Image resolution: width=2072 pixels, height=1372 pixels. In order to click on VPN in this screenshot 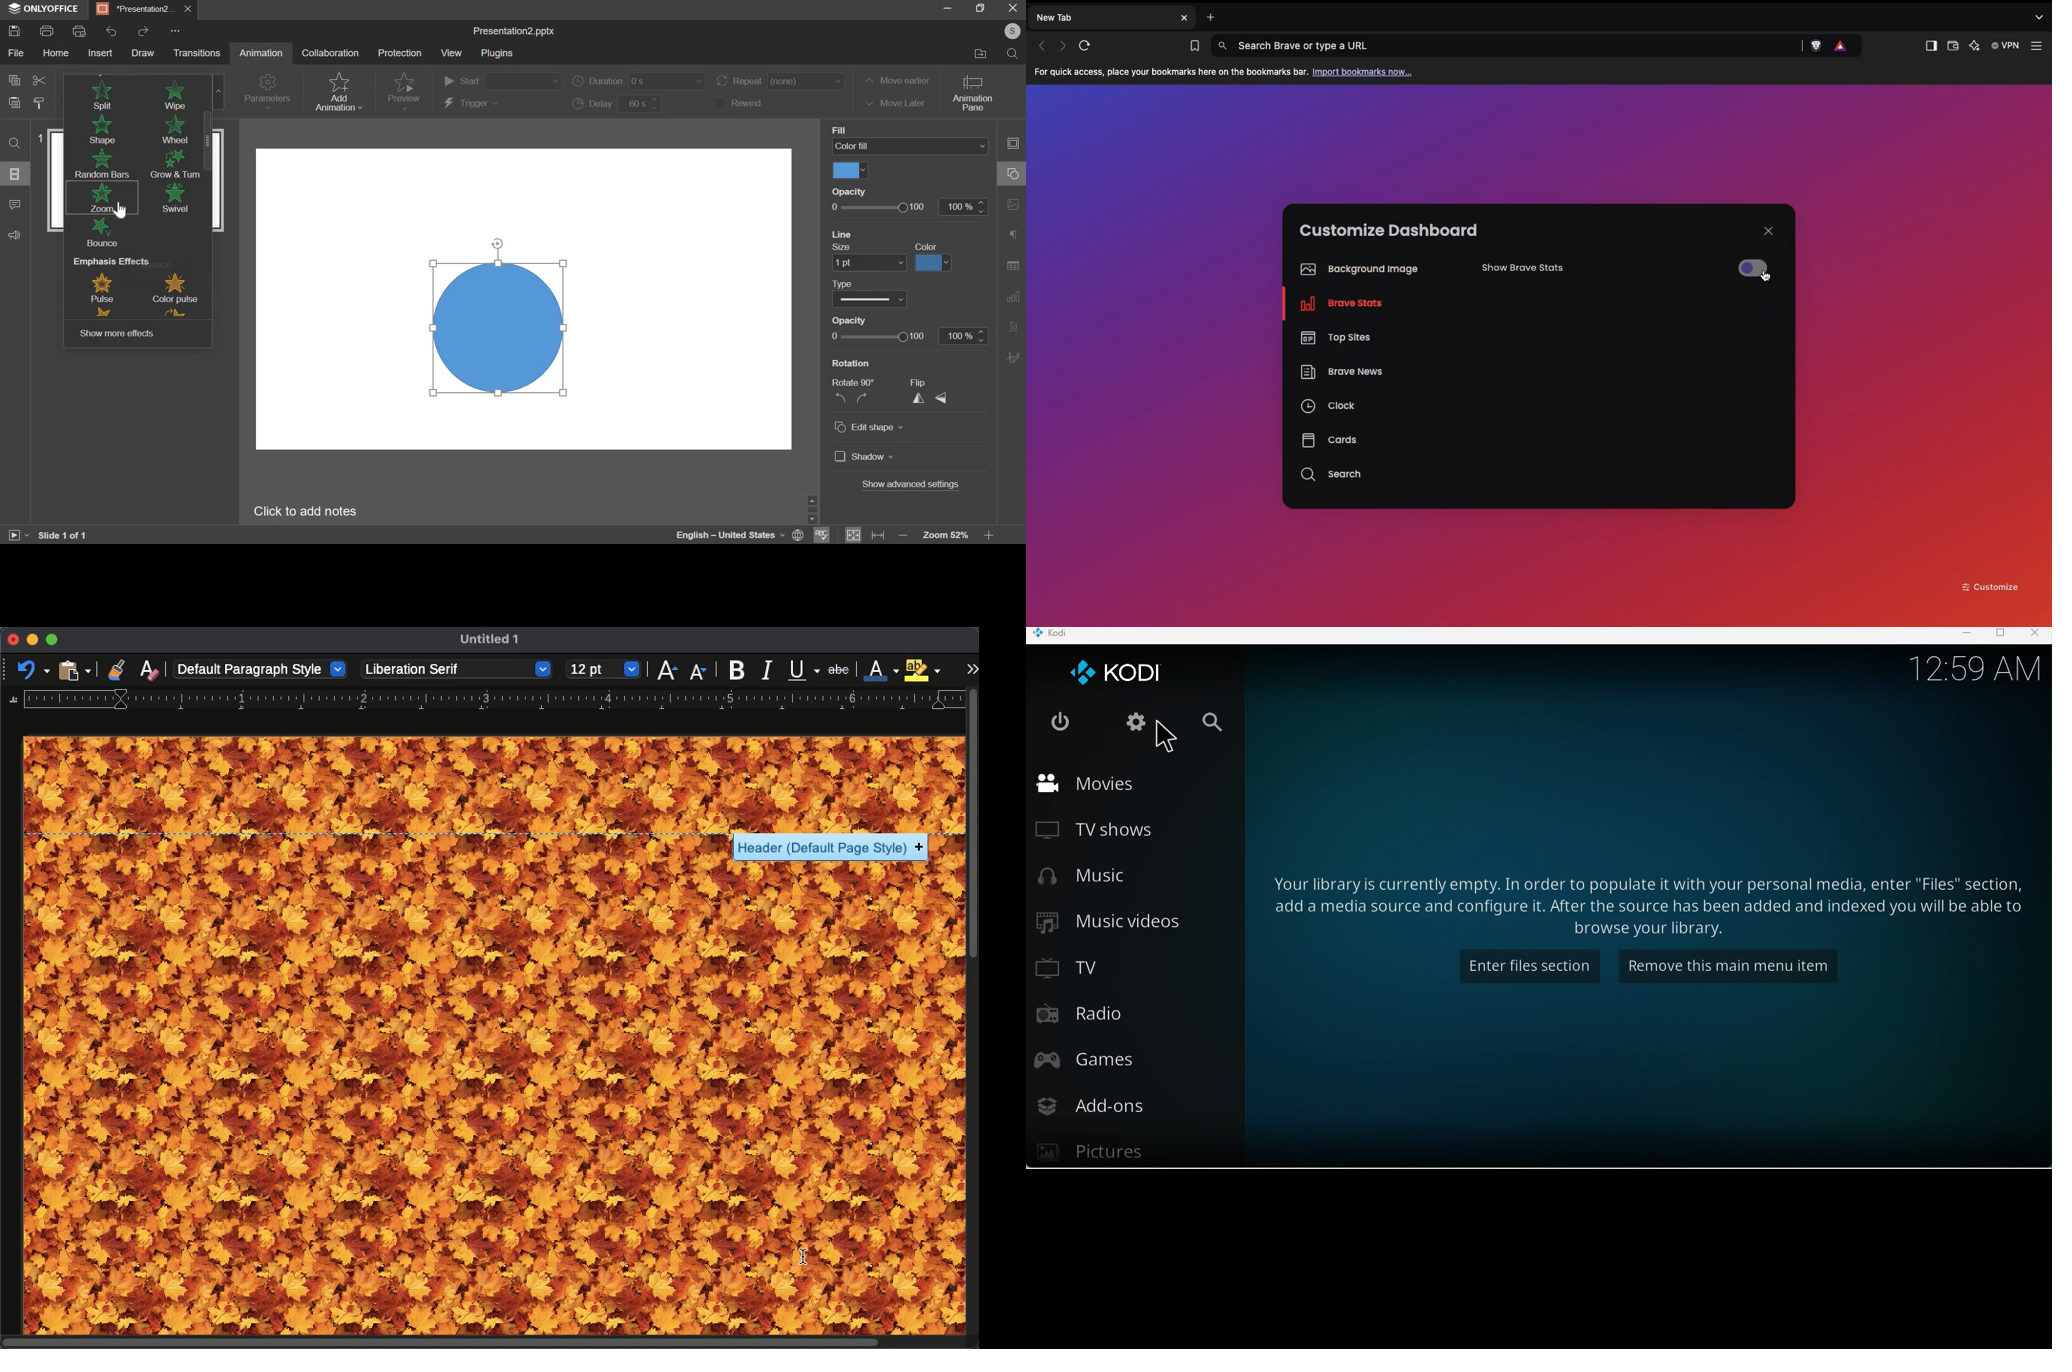, I will do `click(2006, 46)`.